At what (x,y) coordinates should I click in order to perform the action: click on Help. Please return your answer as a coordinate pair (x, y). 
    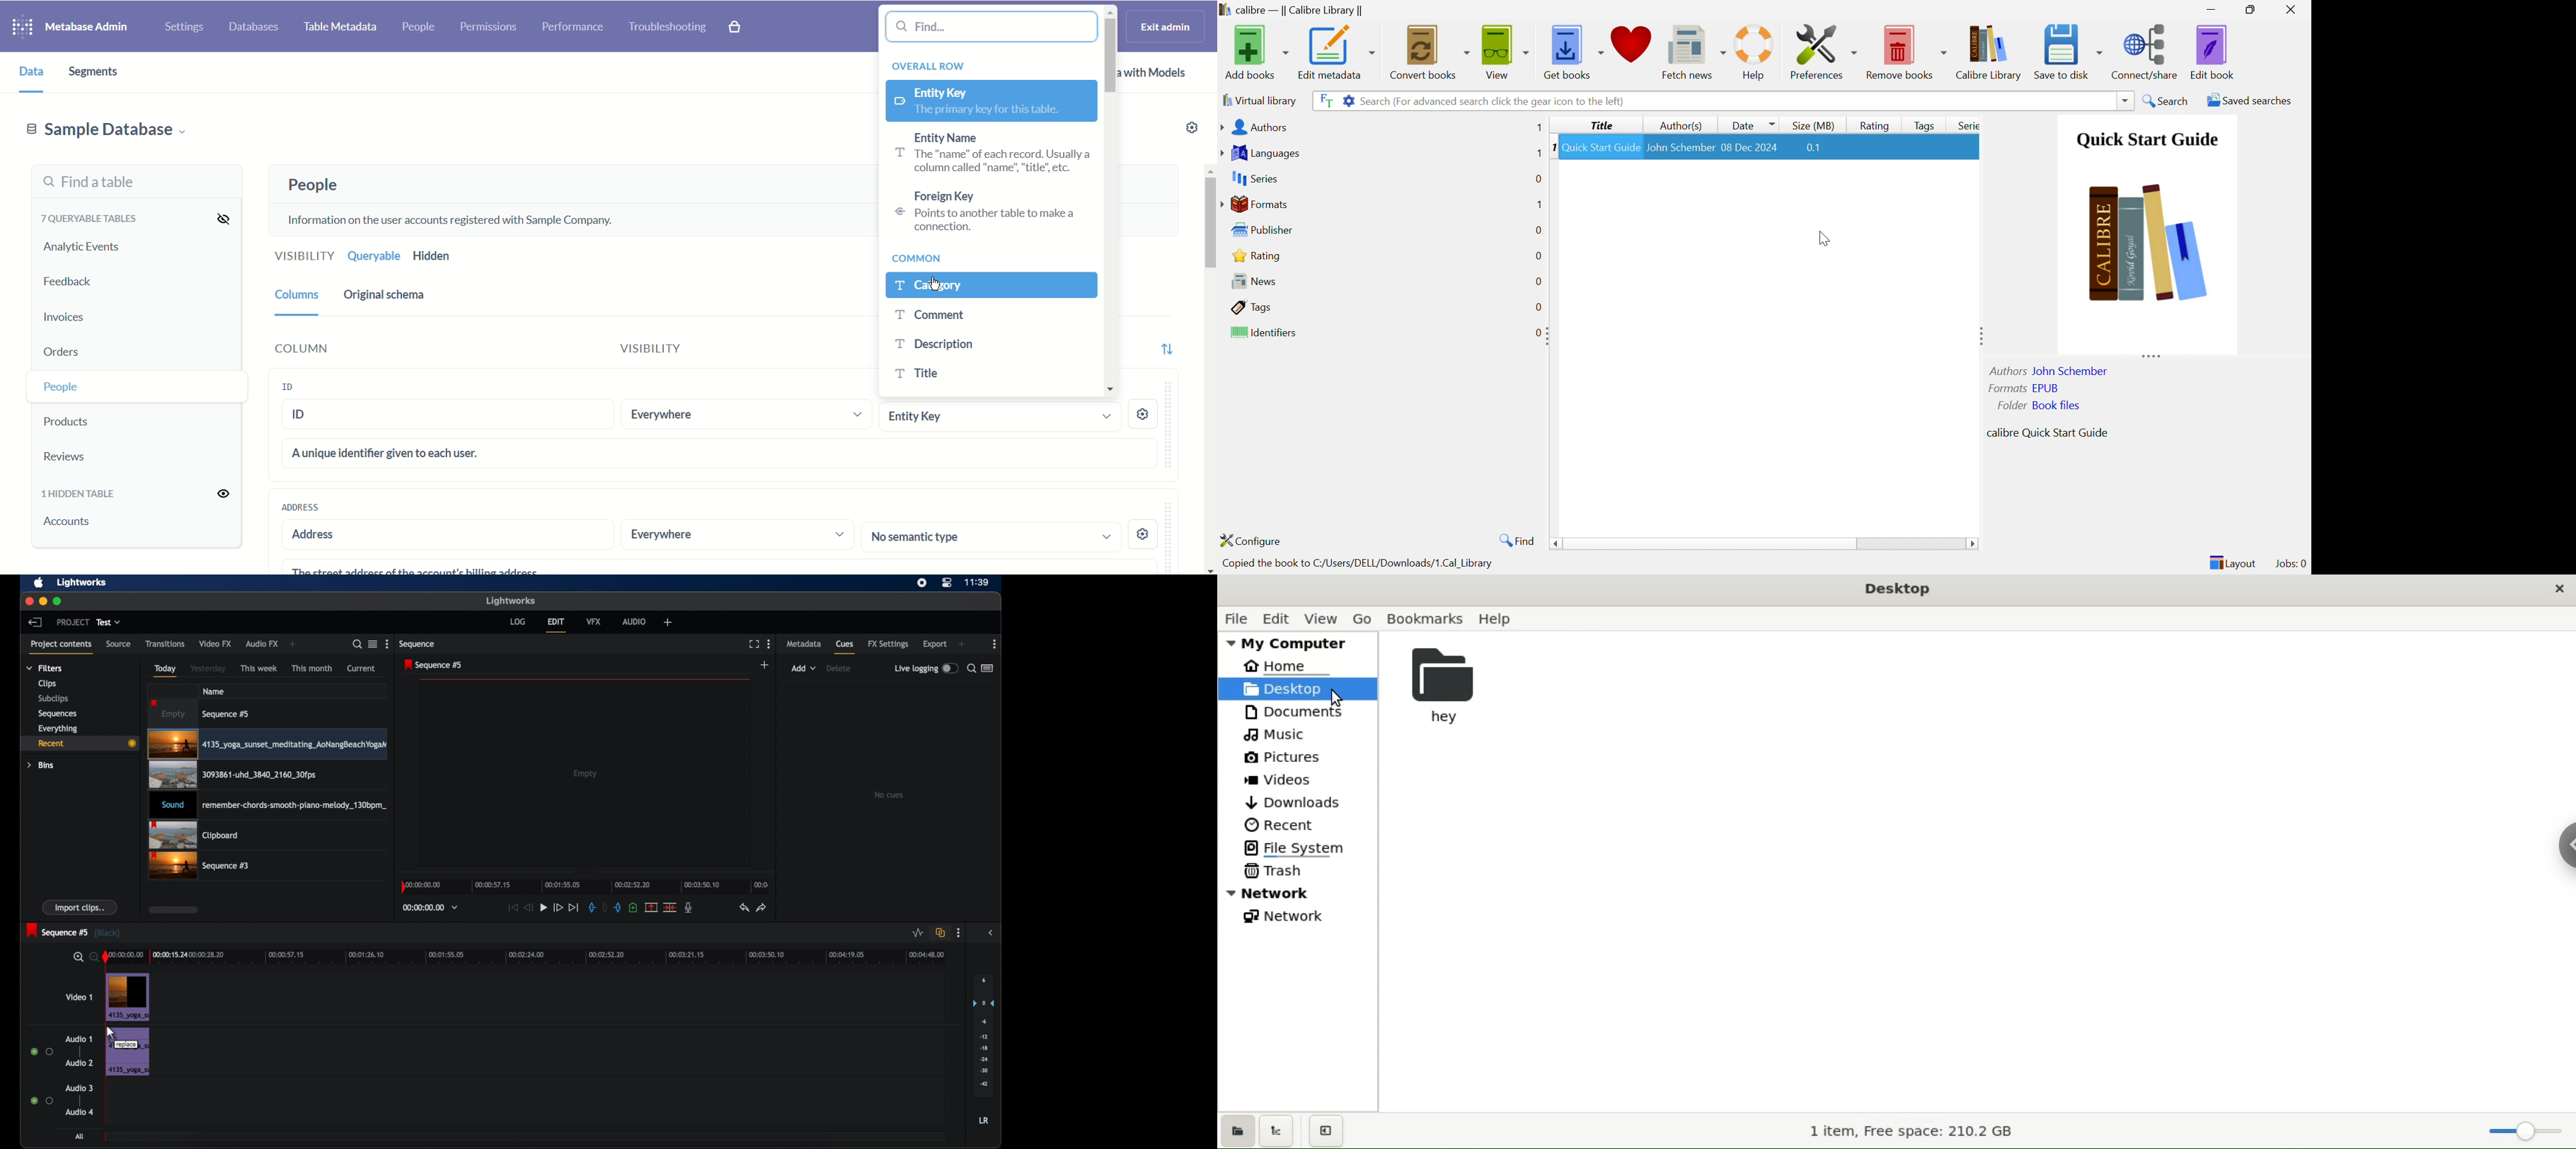
    Looking at the image, I should click on (1757, 52).